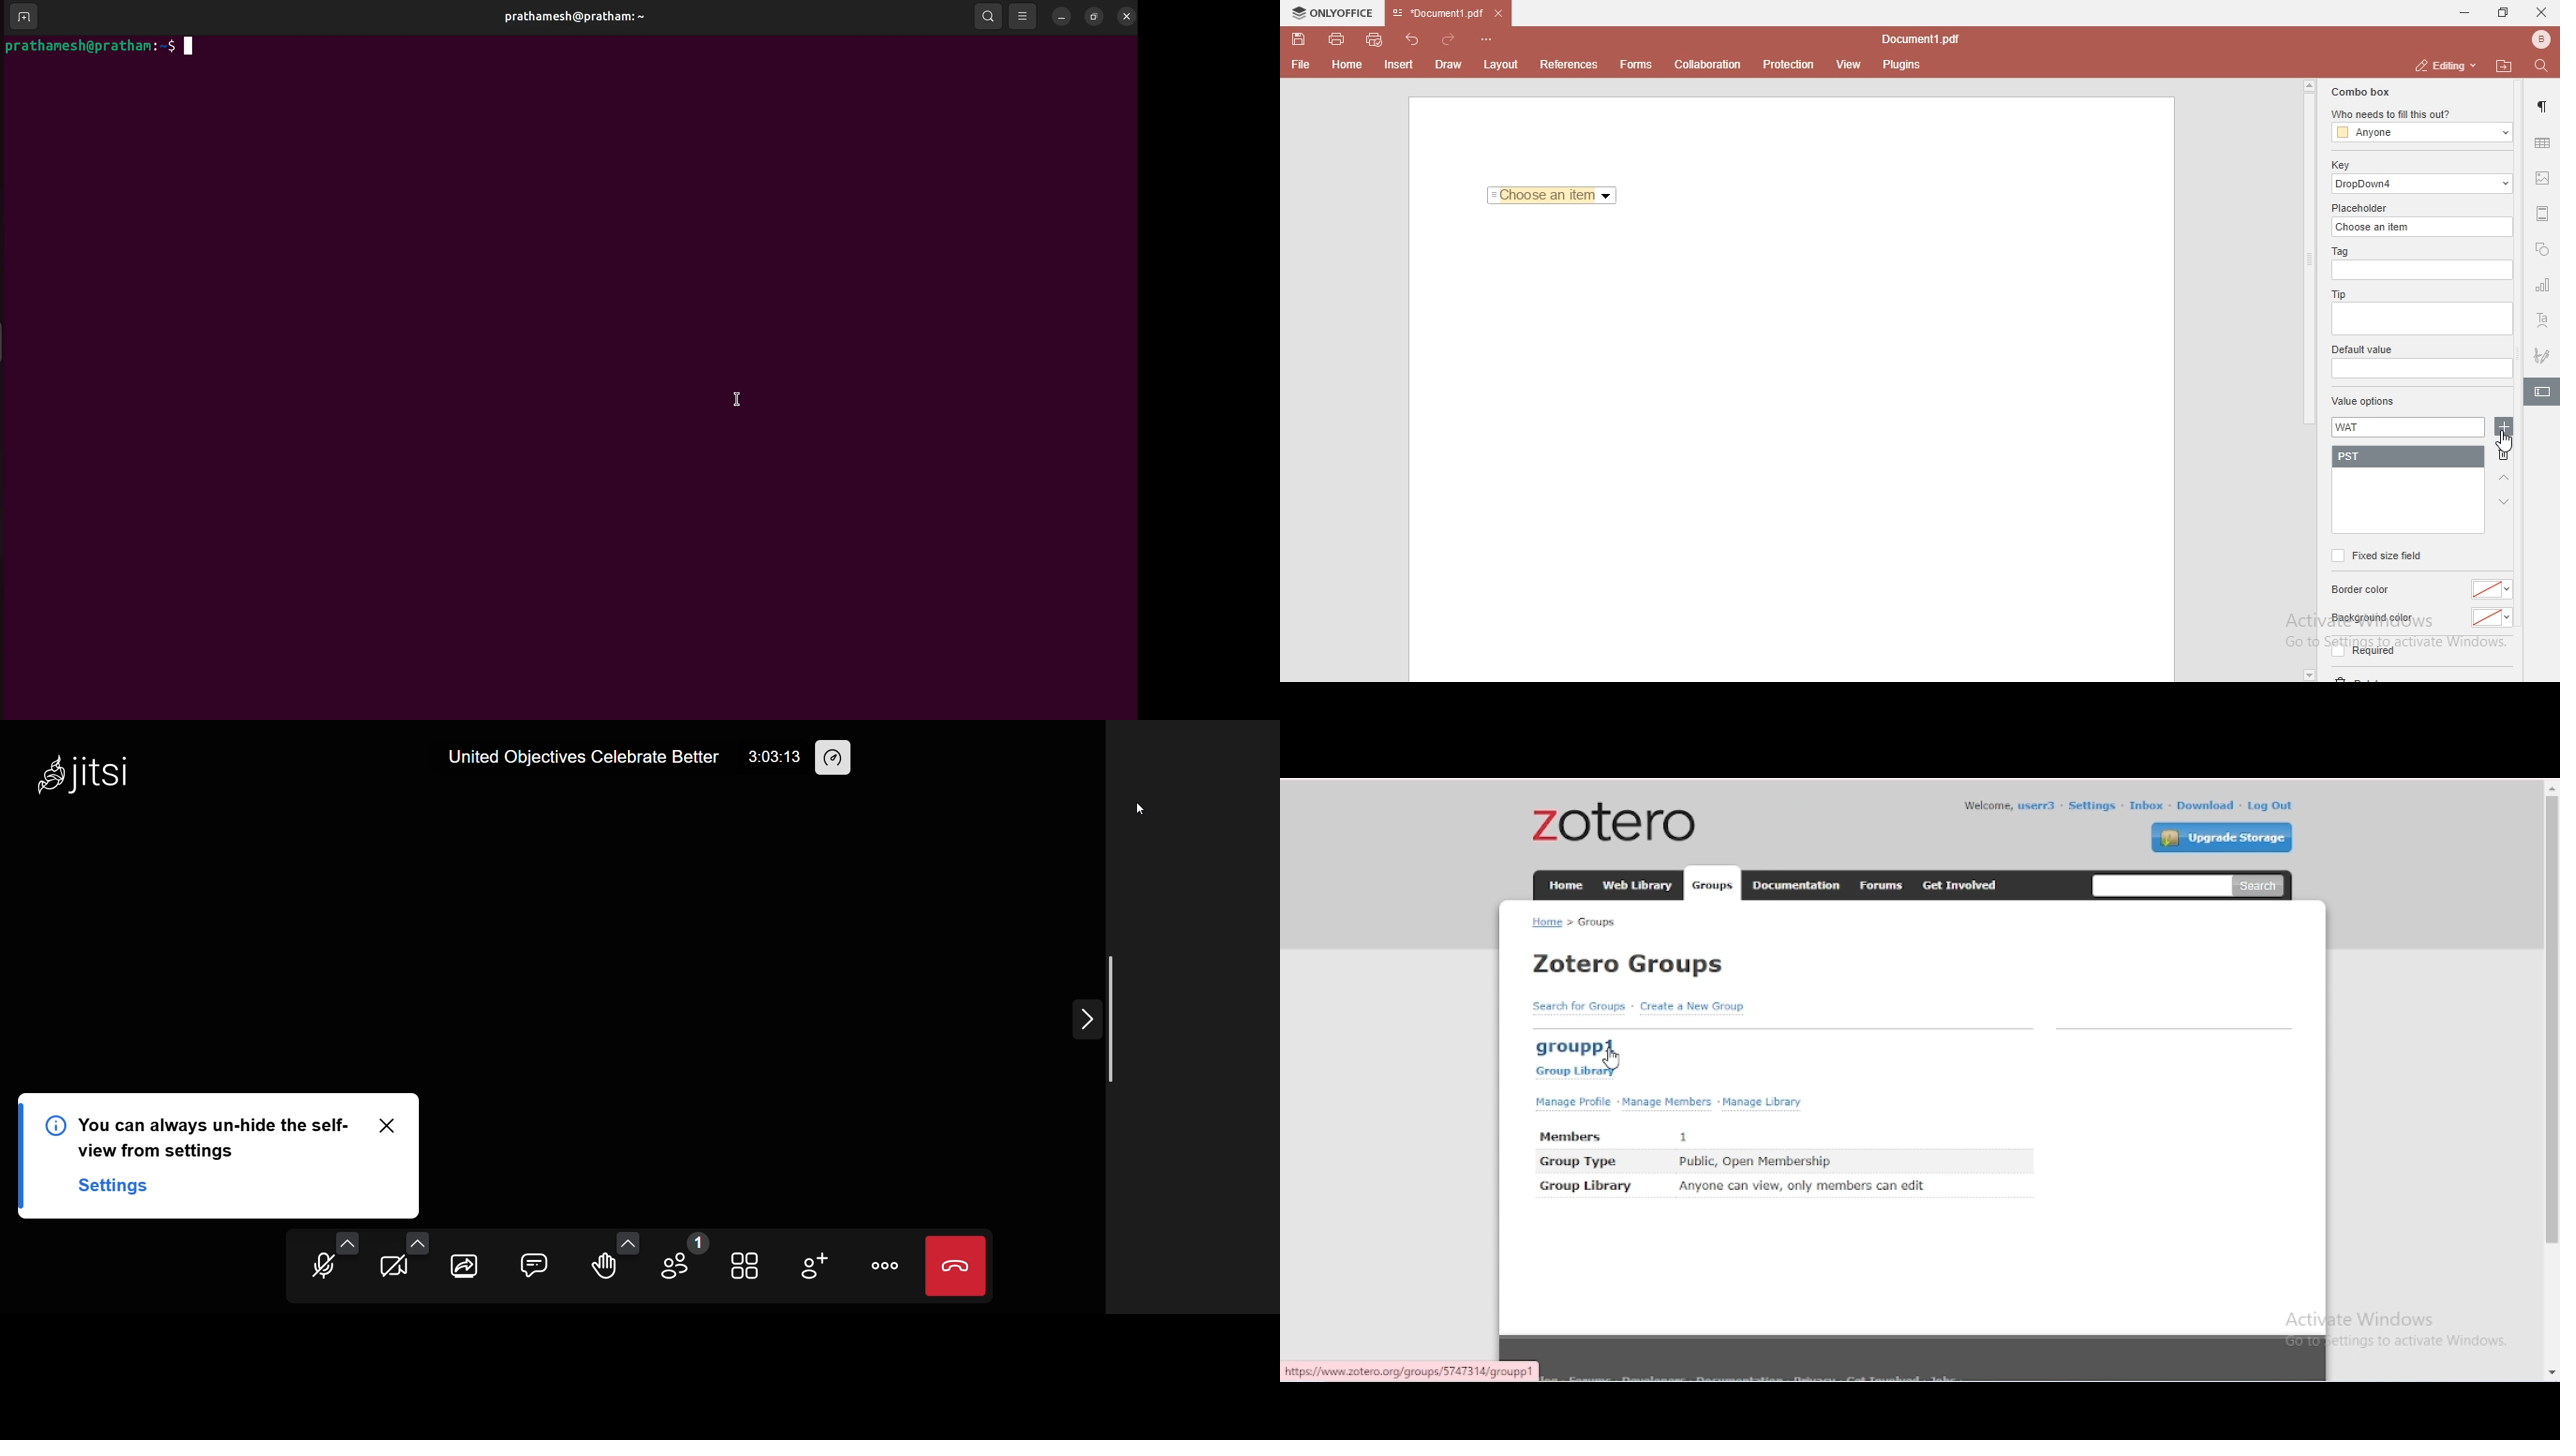 The width and height of the screenshot is (2576, 1456). I want to click on microphone, so click(321, 1269).